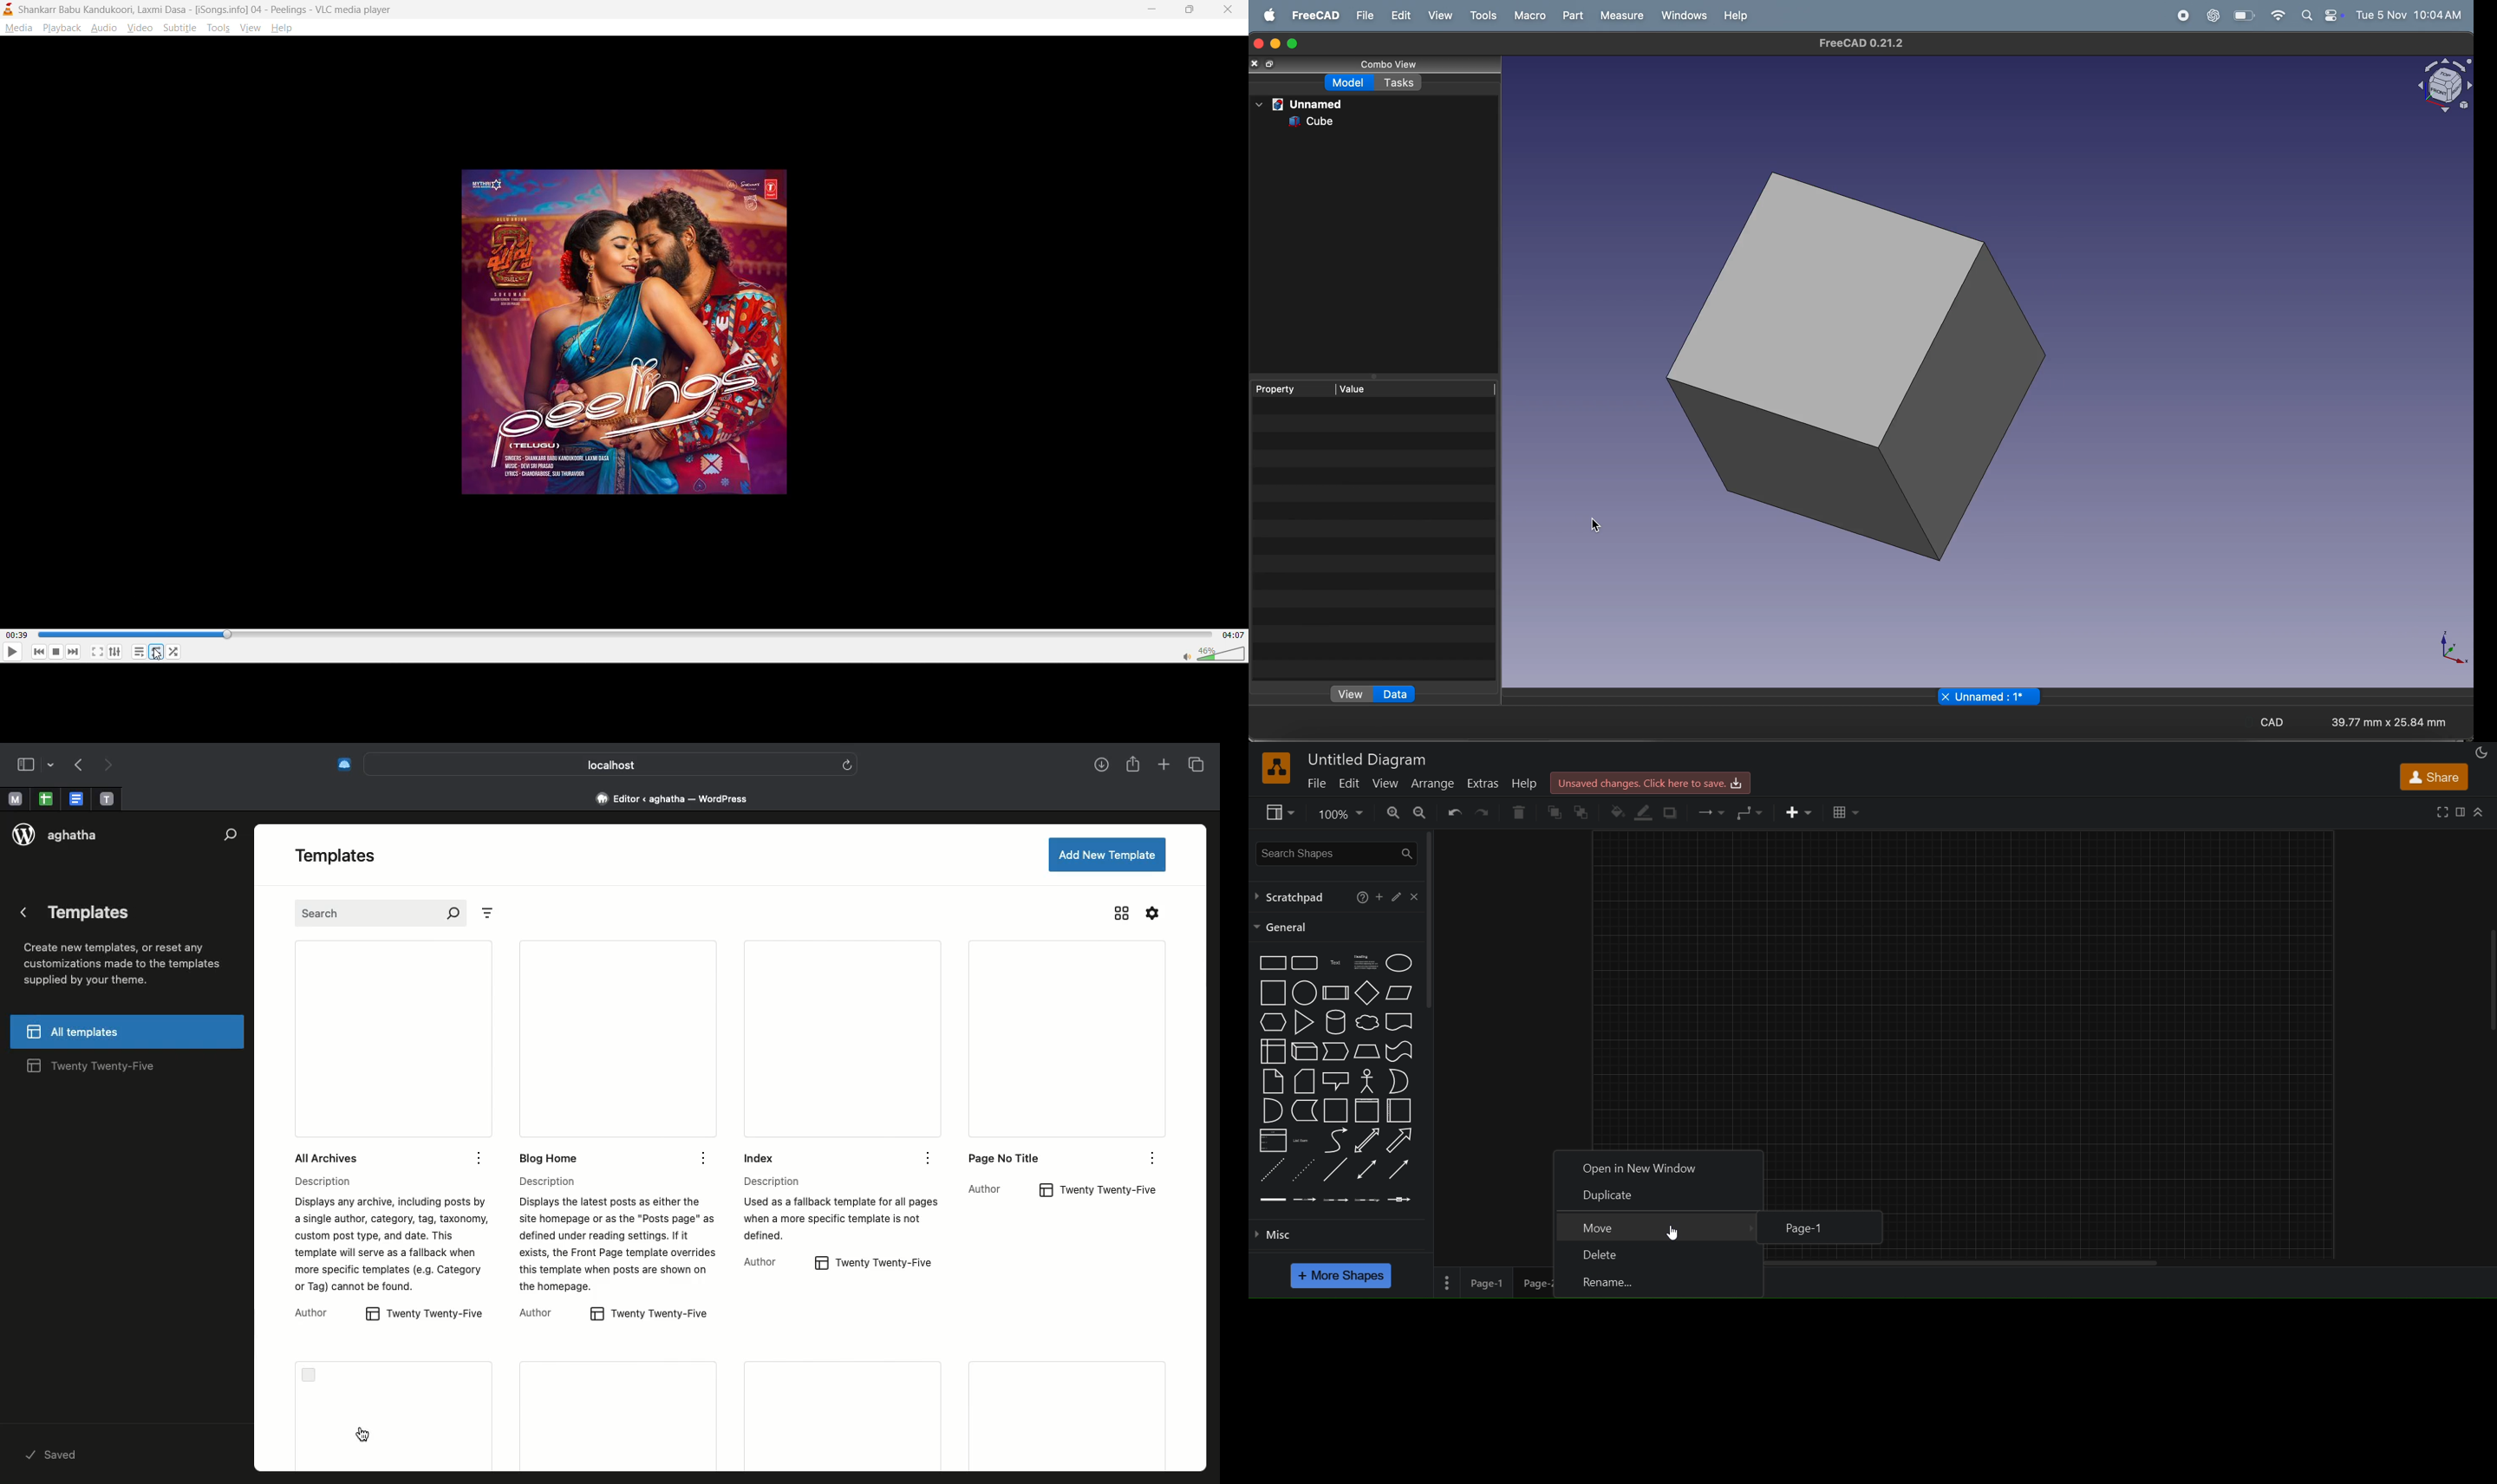 The width and height of the screenshot is (2520, 1484). What do you see at coordinates (158, 656) in the screenshot?
I see `cursor` at bounding box center [158, 656].